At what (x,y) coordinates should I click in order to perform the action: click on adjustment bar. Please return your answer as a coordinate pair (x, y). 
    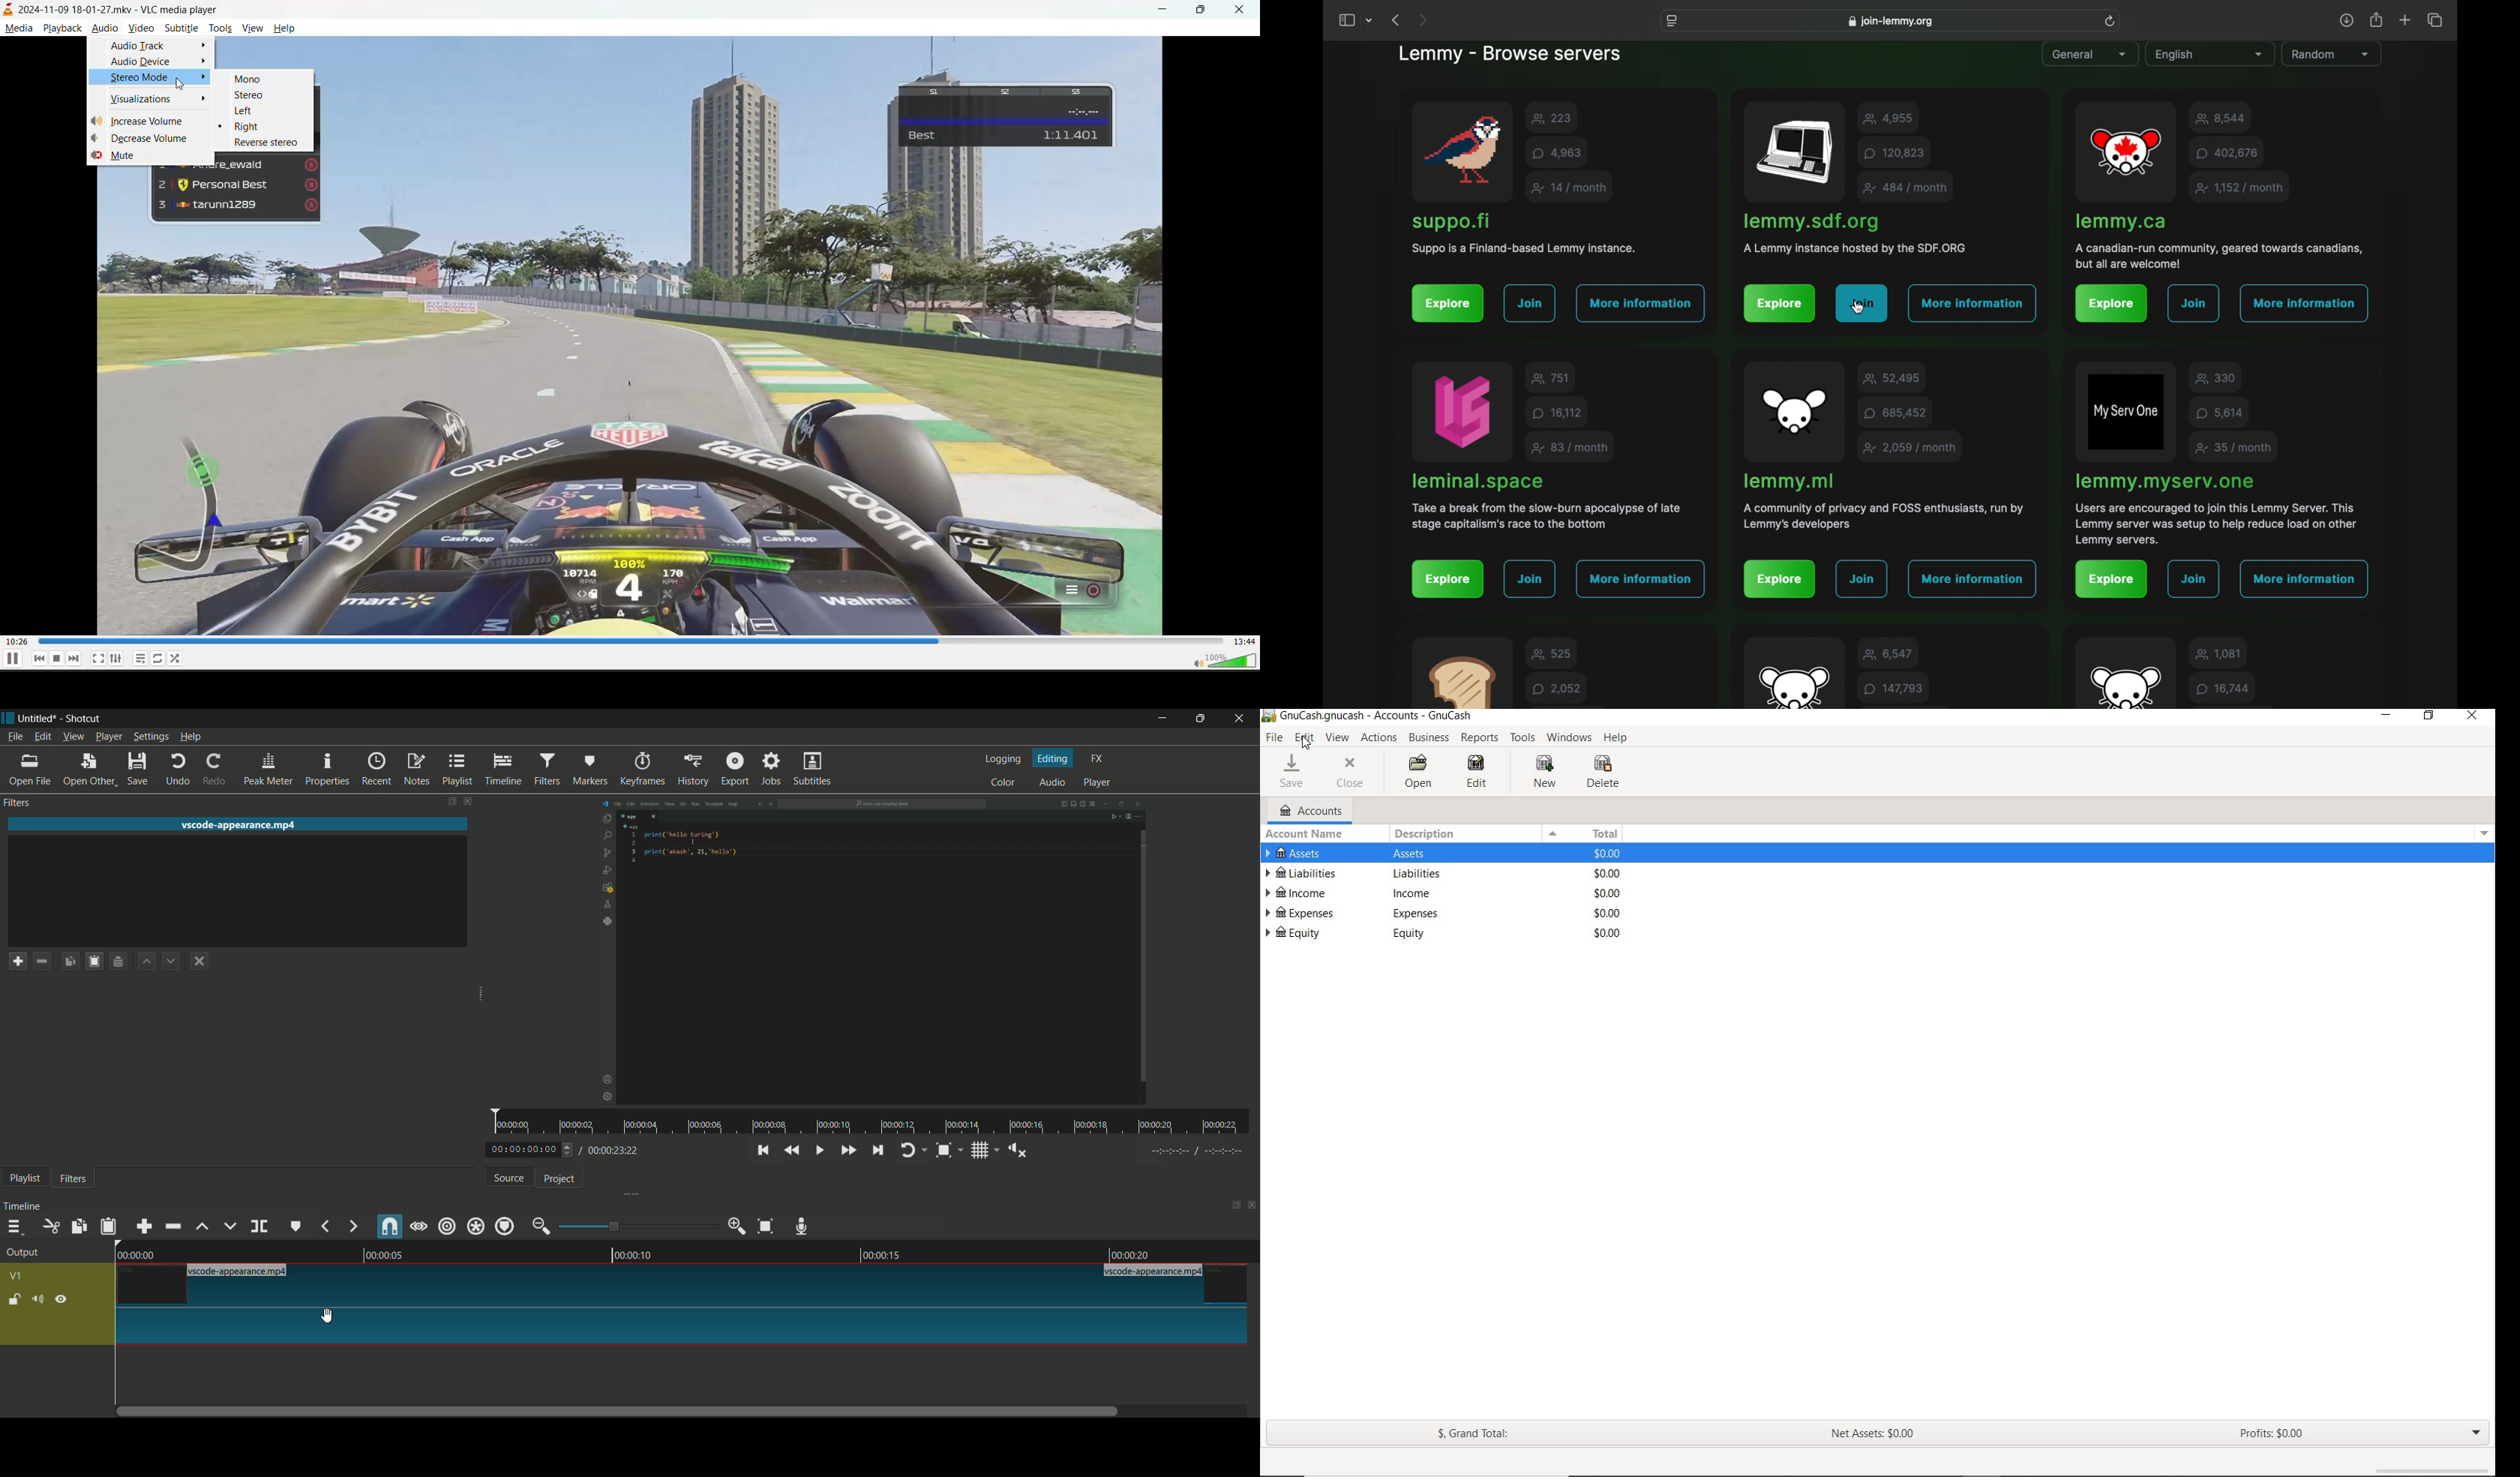
    Looking at the image, I should click on (637, 1225).